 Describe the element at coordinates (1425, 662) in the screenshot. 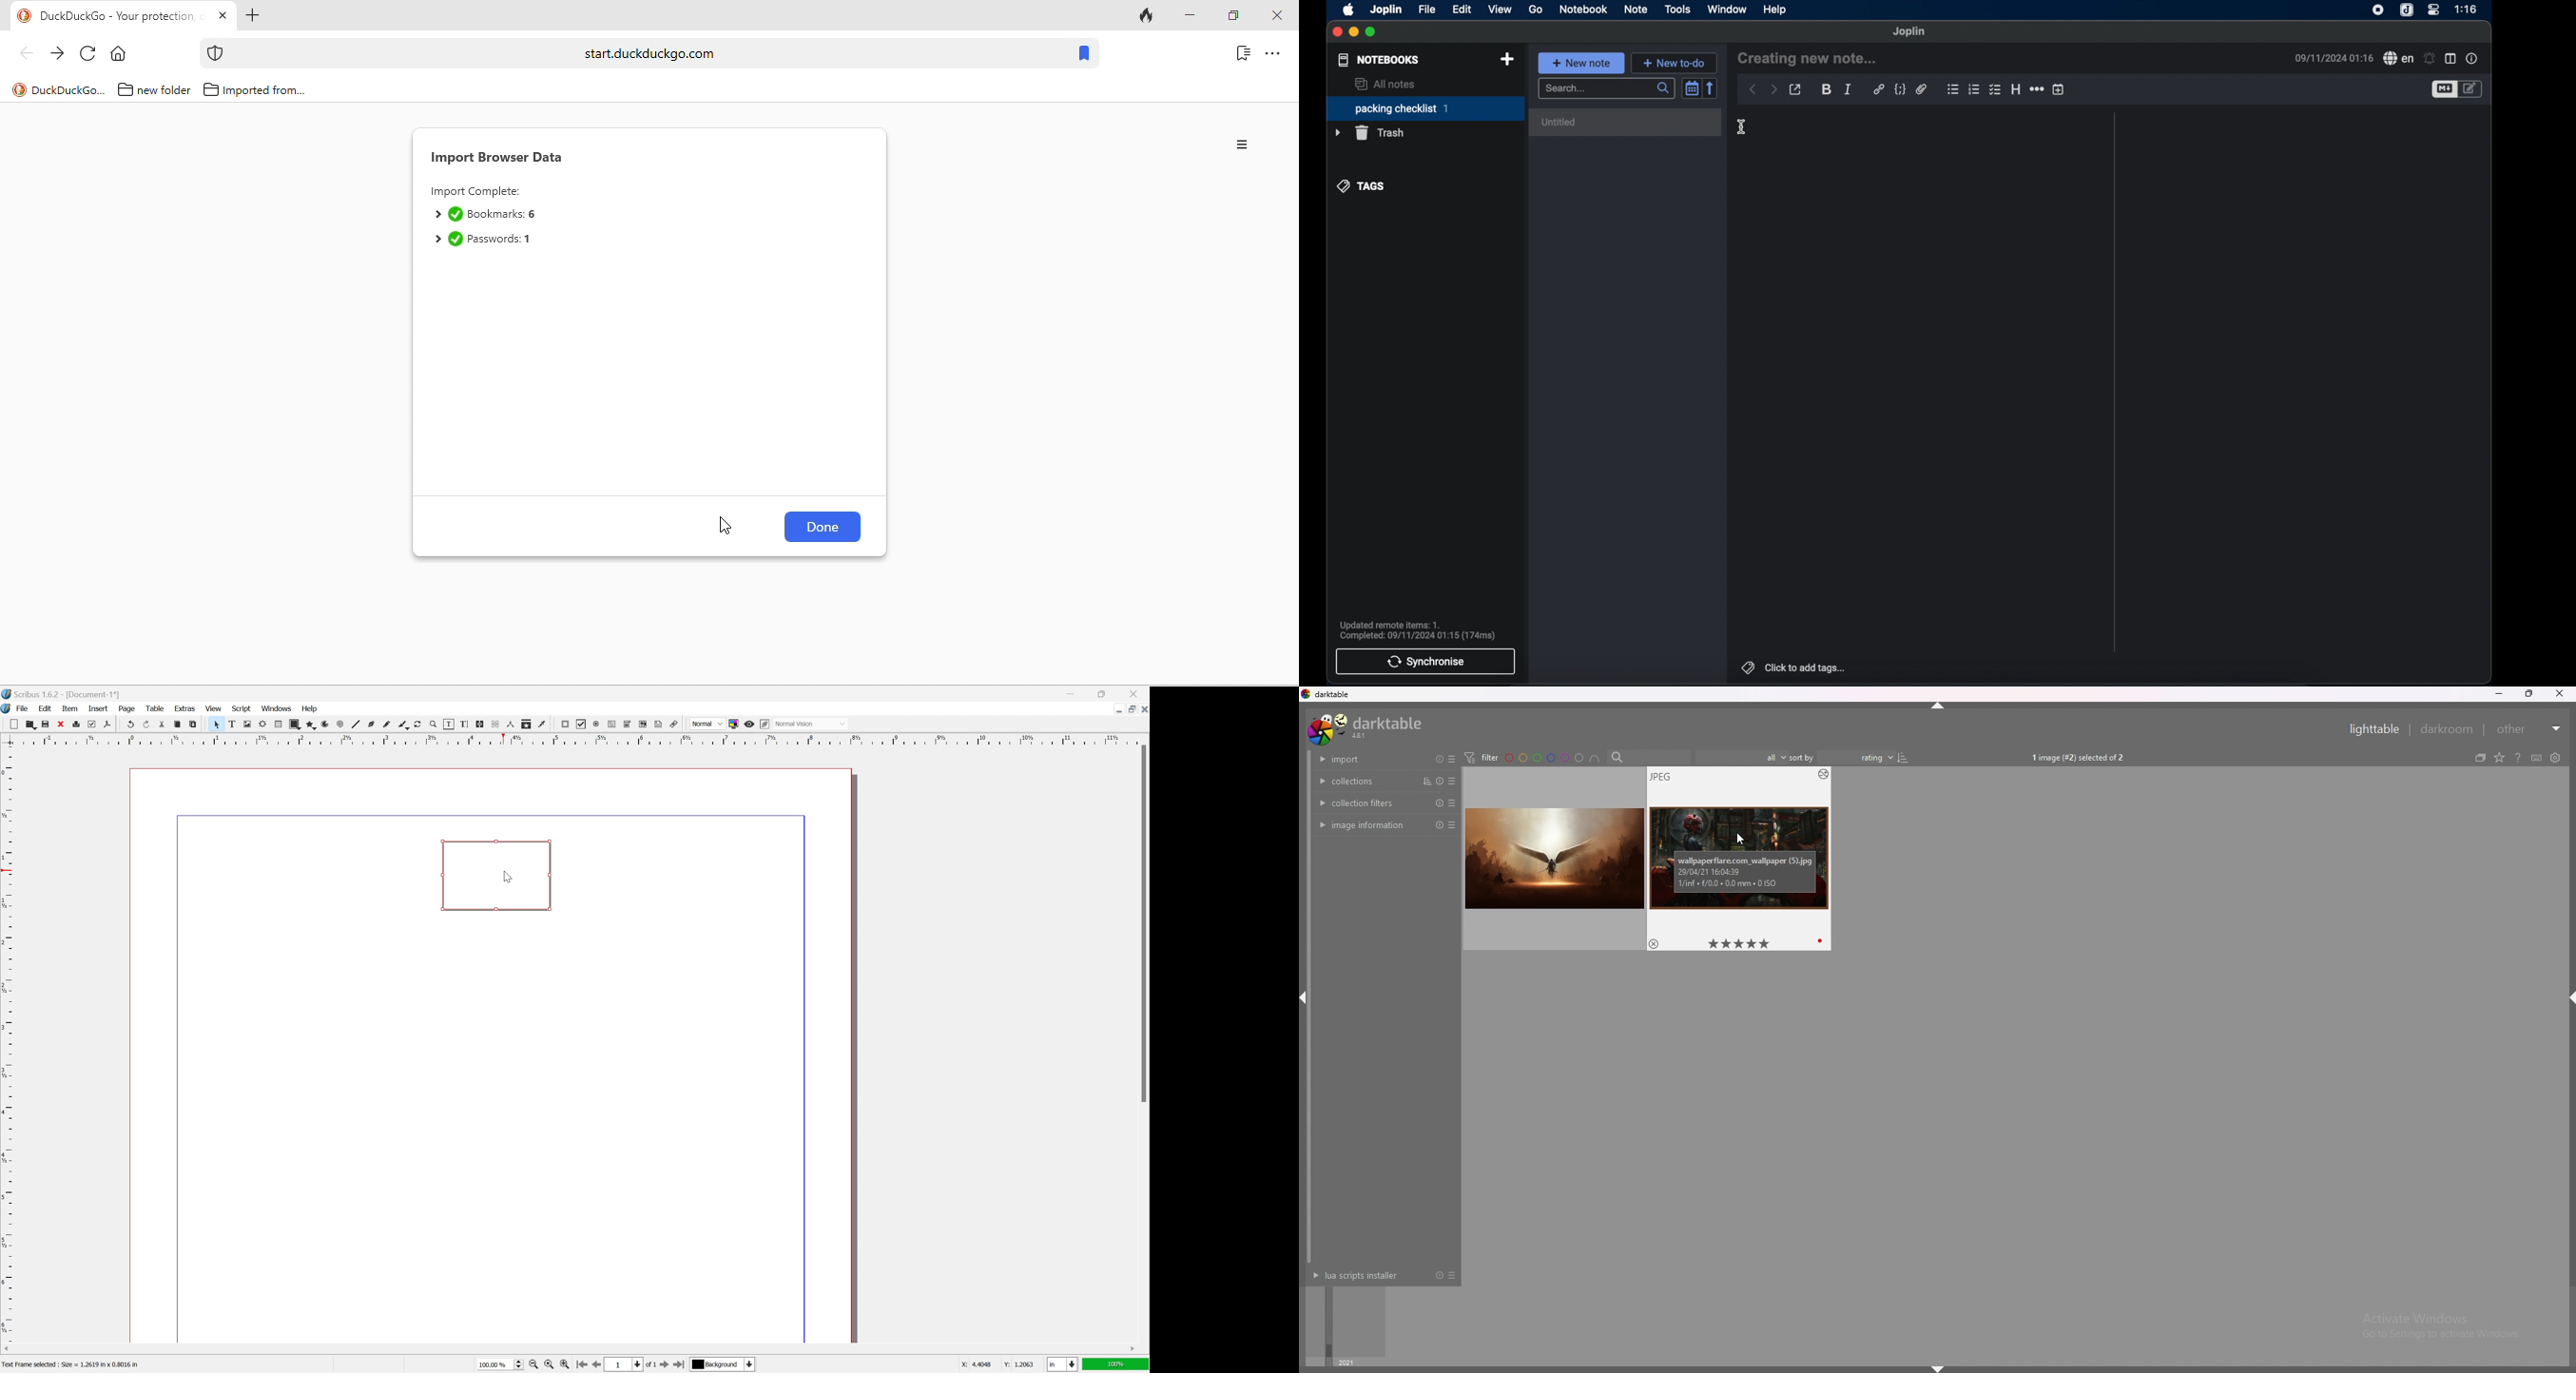

I see `synchronise` at that location.